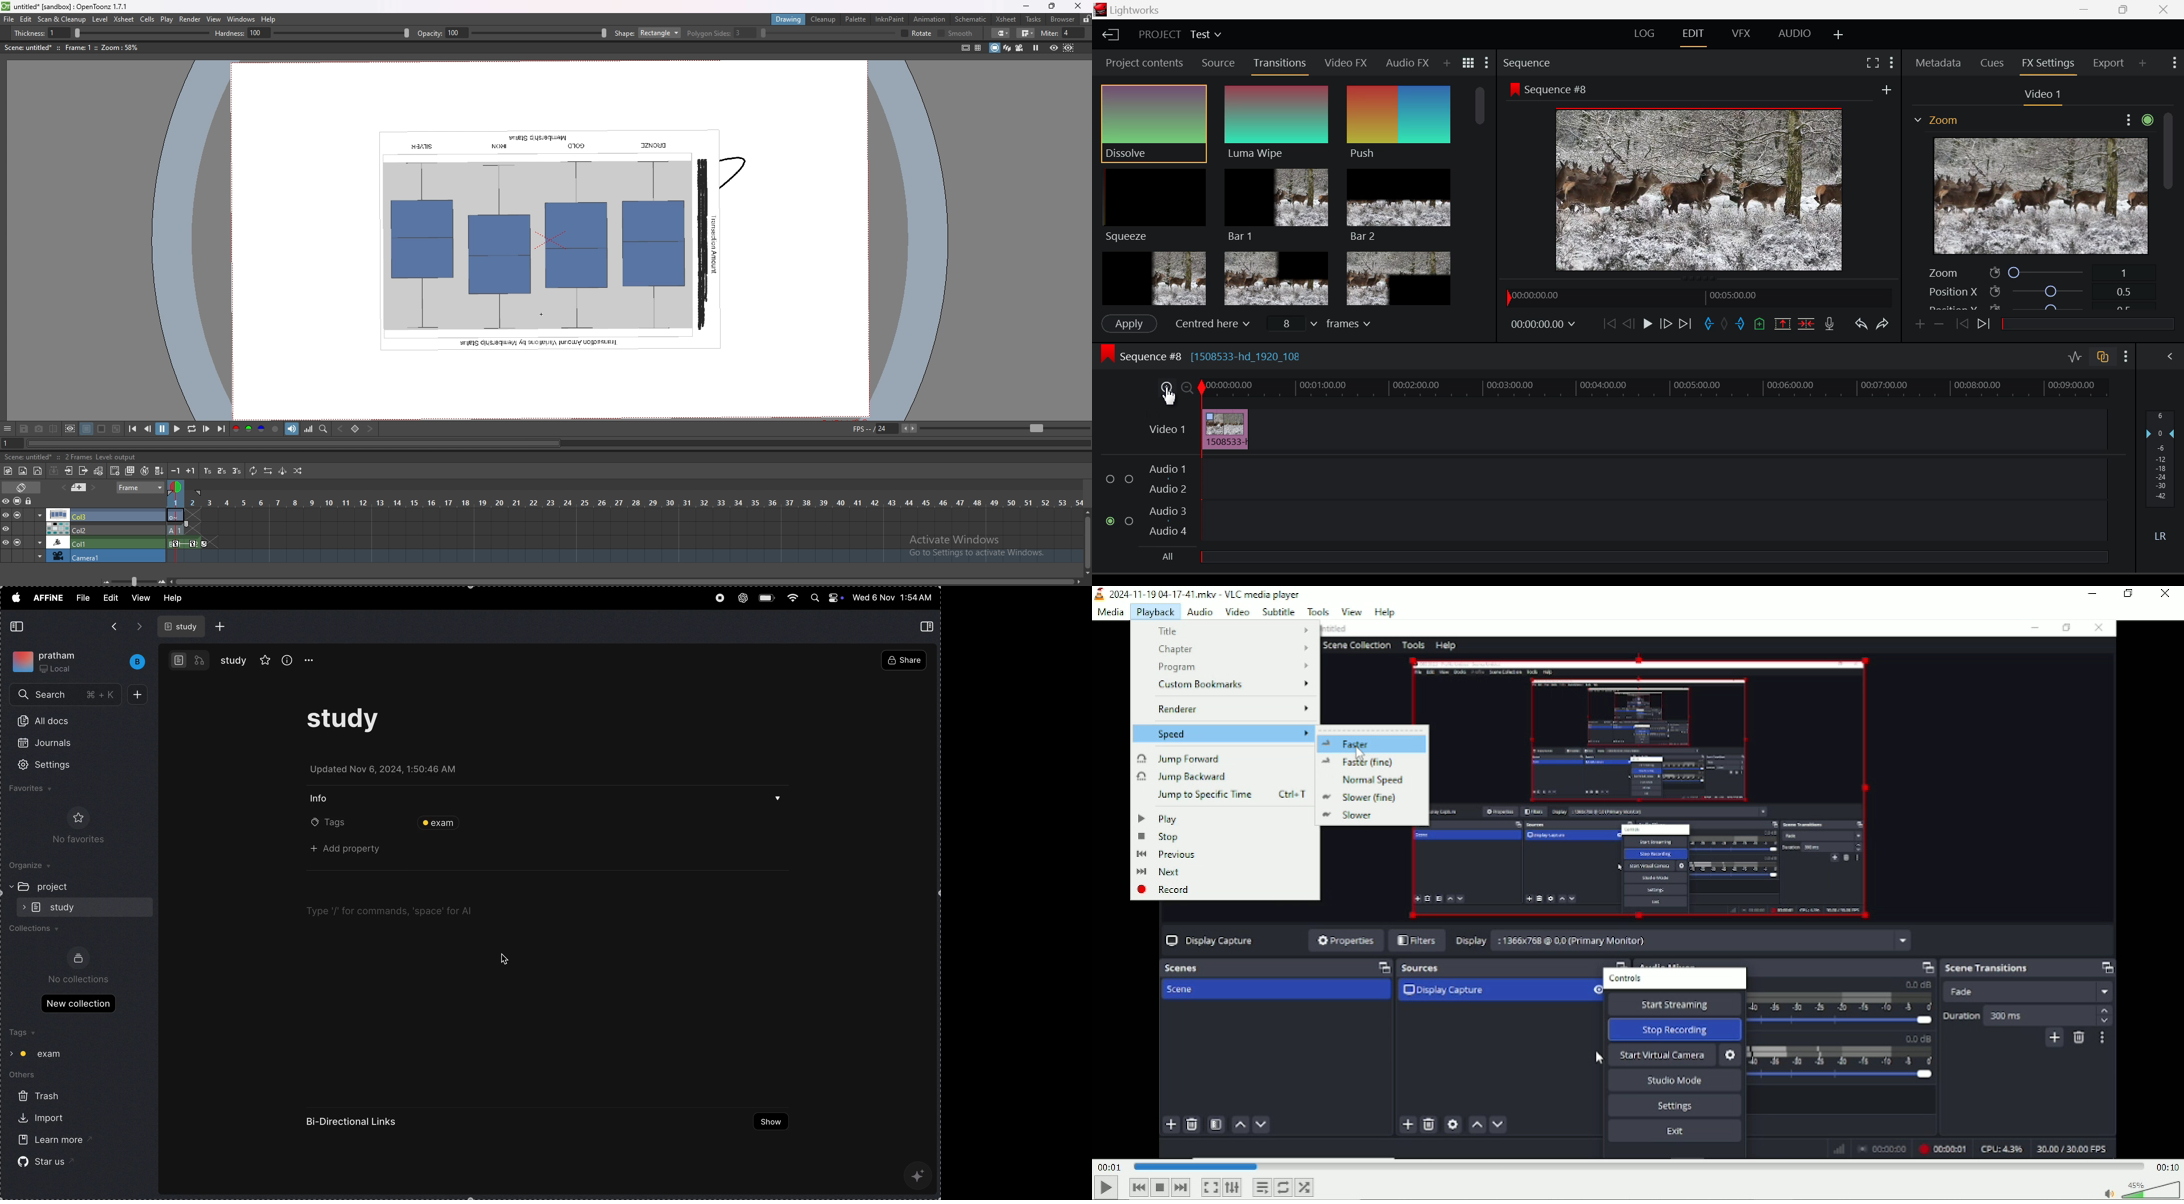  What do you see at coordinates (78, 1003) in the screenshot?
I see `new collections` at bounding box center [78, 1003].